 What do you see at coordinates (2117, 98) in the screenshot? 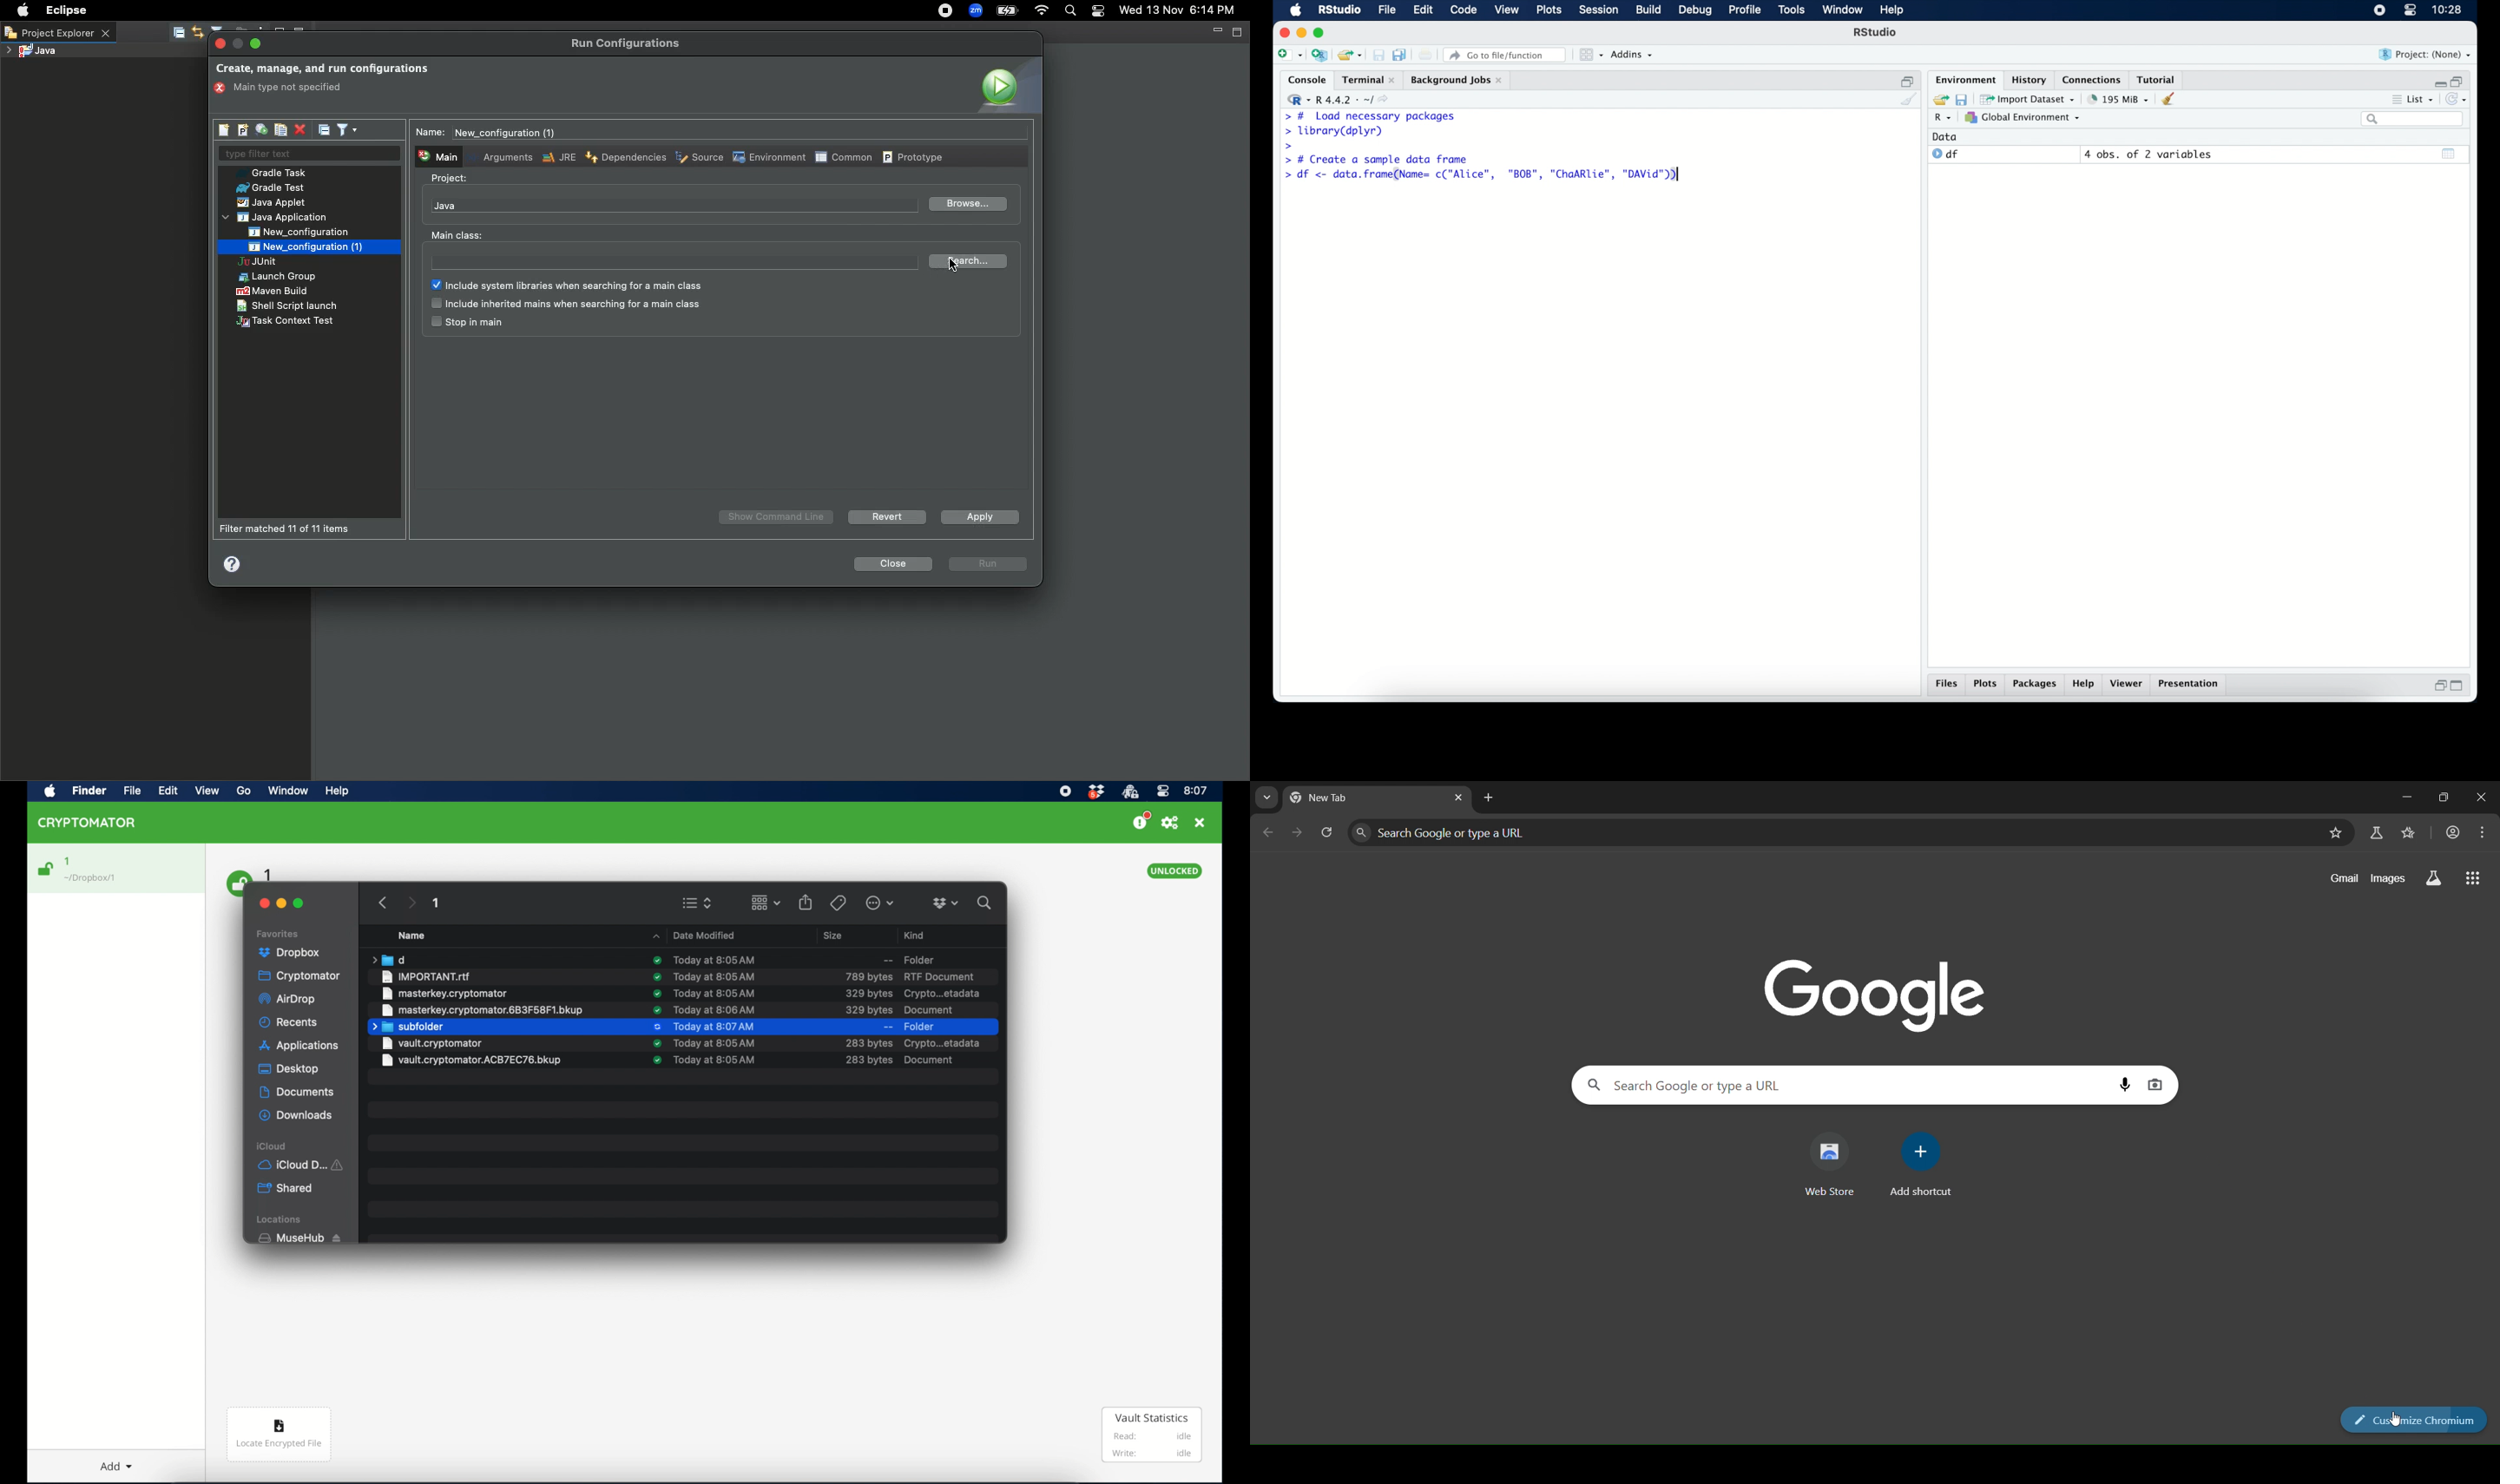
I see `195 MB` at bounding box center [2117, 98].